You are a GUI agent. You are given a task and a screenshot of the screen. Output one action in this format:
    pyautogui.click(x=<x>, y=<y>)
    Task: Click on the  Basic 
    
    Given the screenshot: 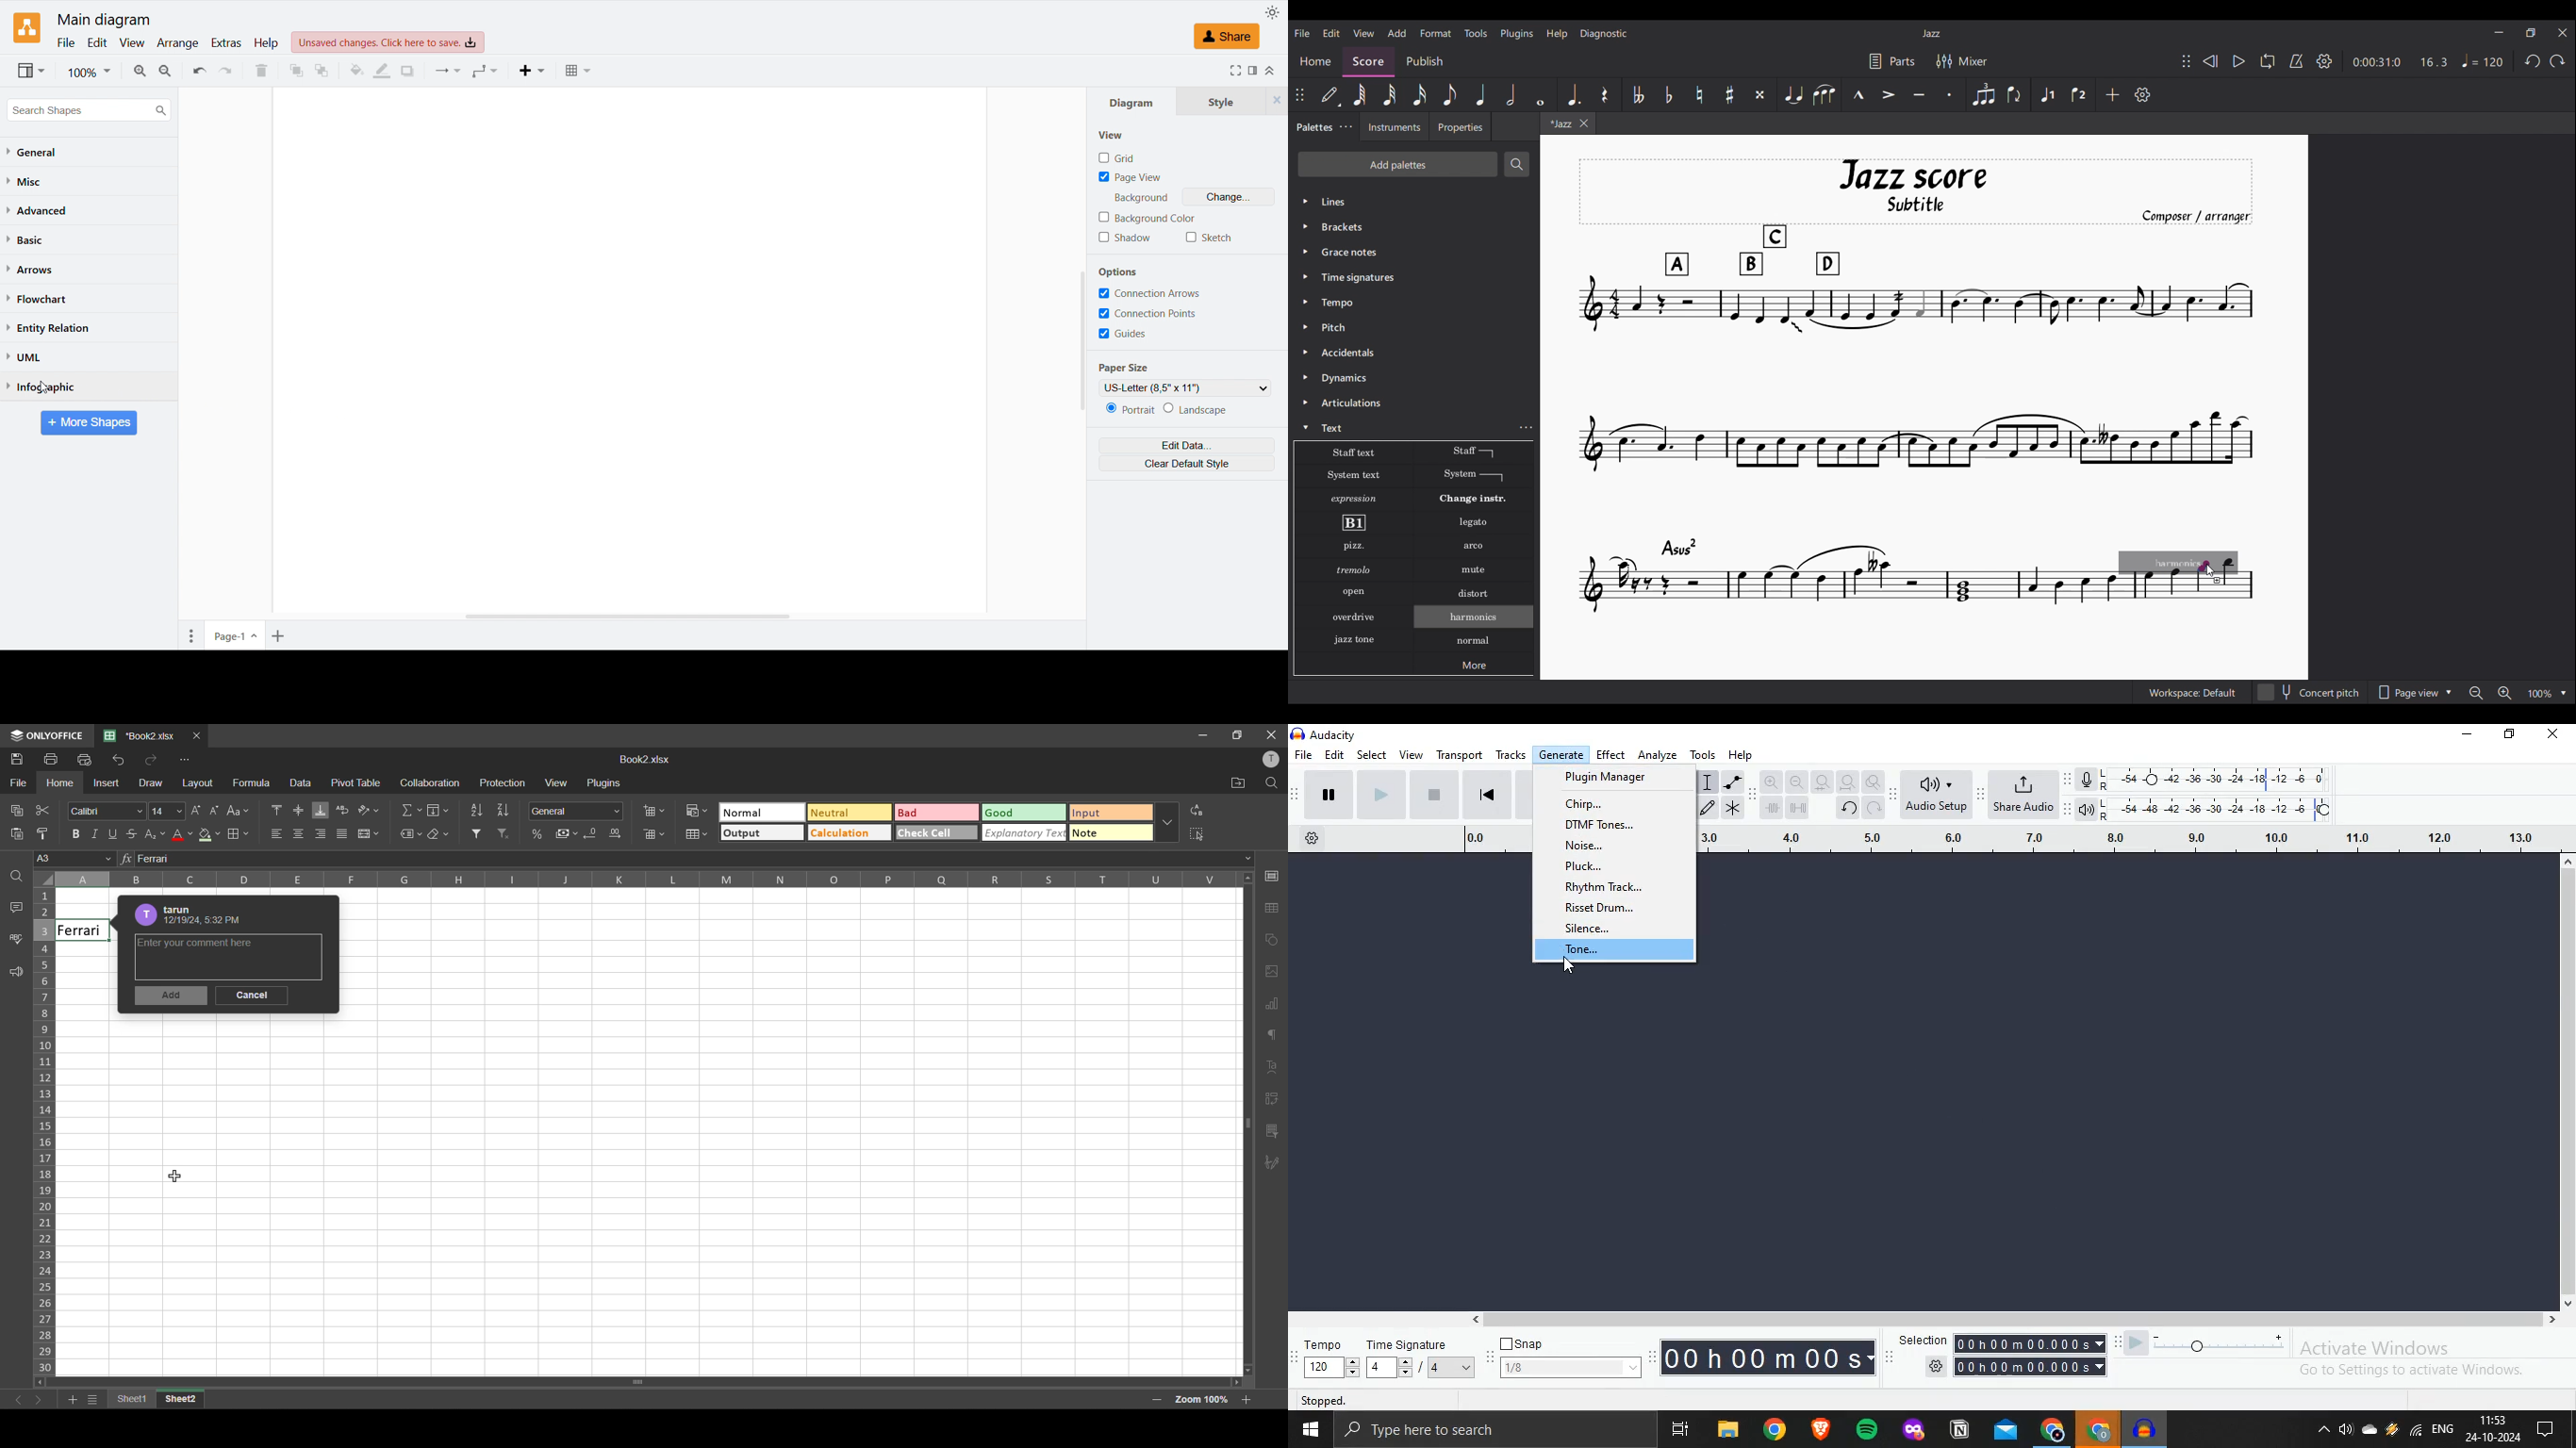 What is the action you would take?
    pyautogui.click(x=28, y=240)
    